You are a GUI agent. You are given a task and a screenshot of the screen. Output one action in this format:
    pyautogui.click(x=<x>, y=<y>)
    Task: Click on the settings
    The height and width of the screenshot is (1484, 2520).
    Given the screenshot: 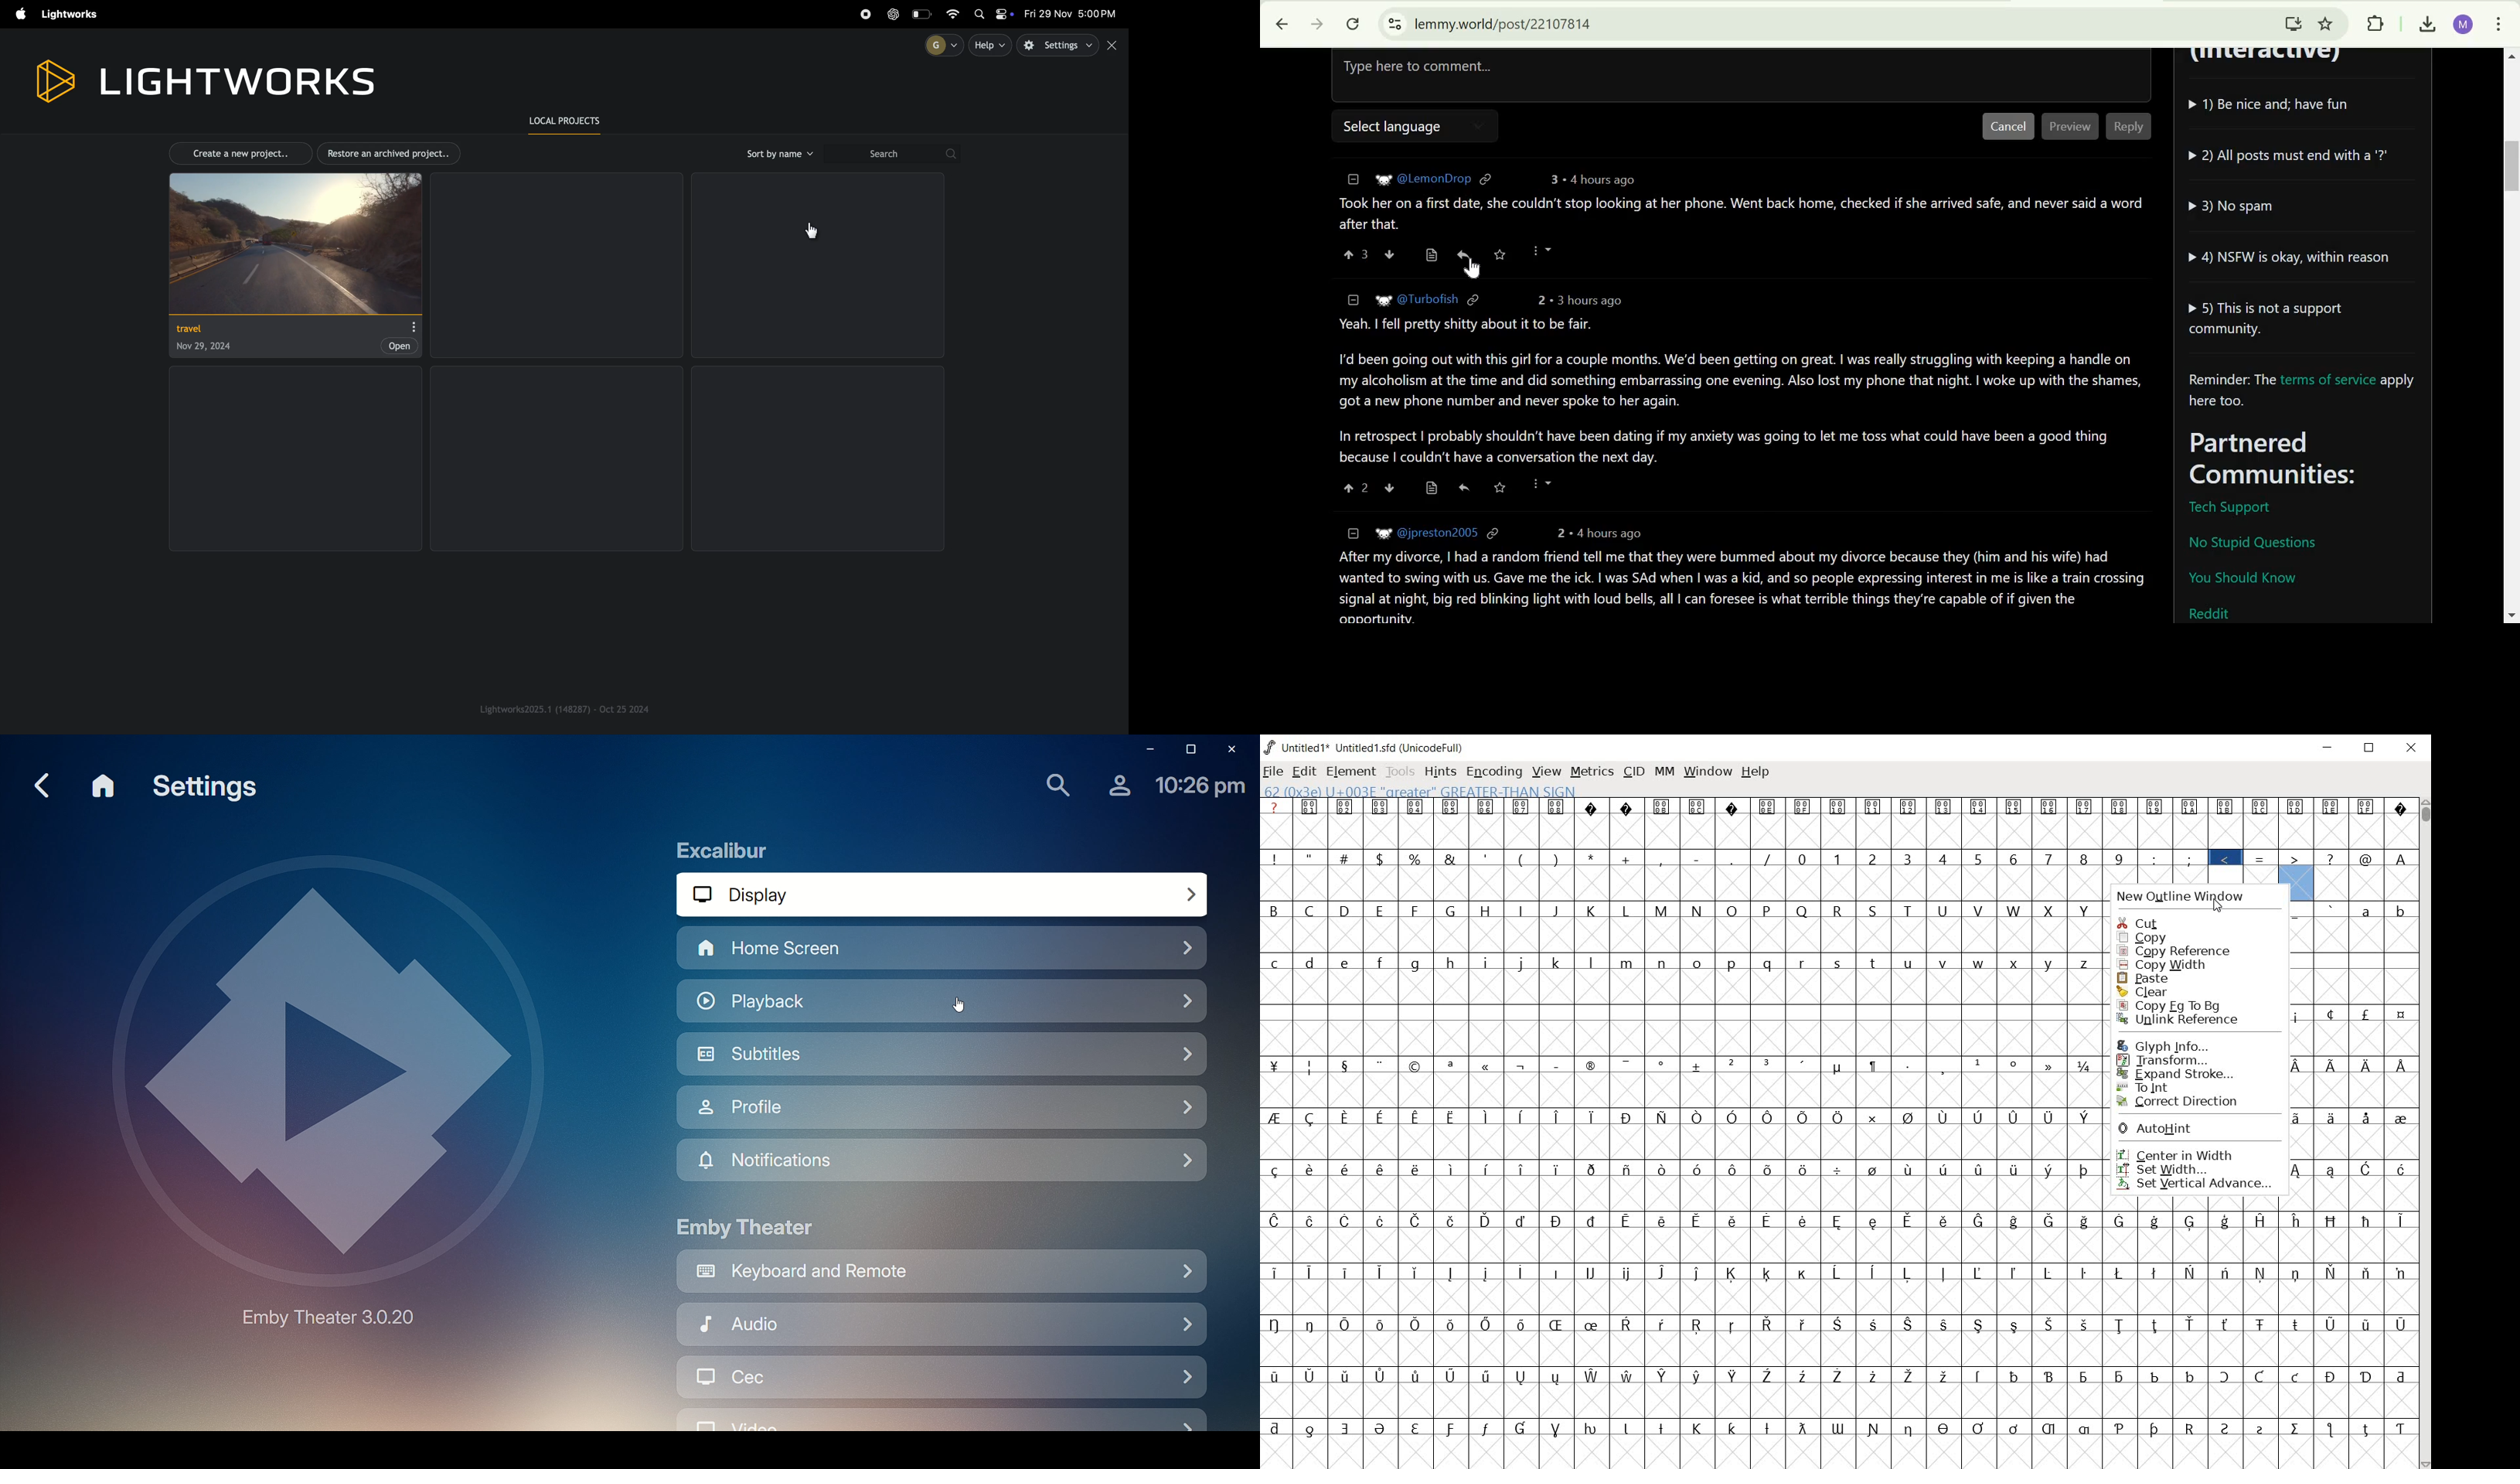 What is the action you would take?
    pyautogui.click(x=1060, y=46)
    